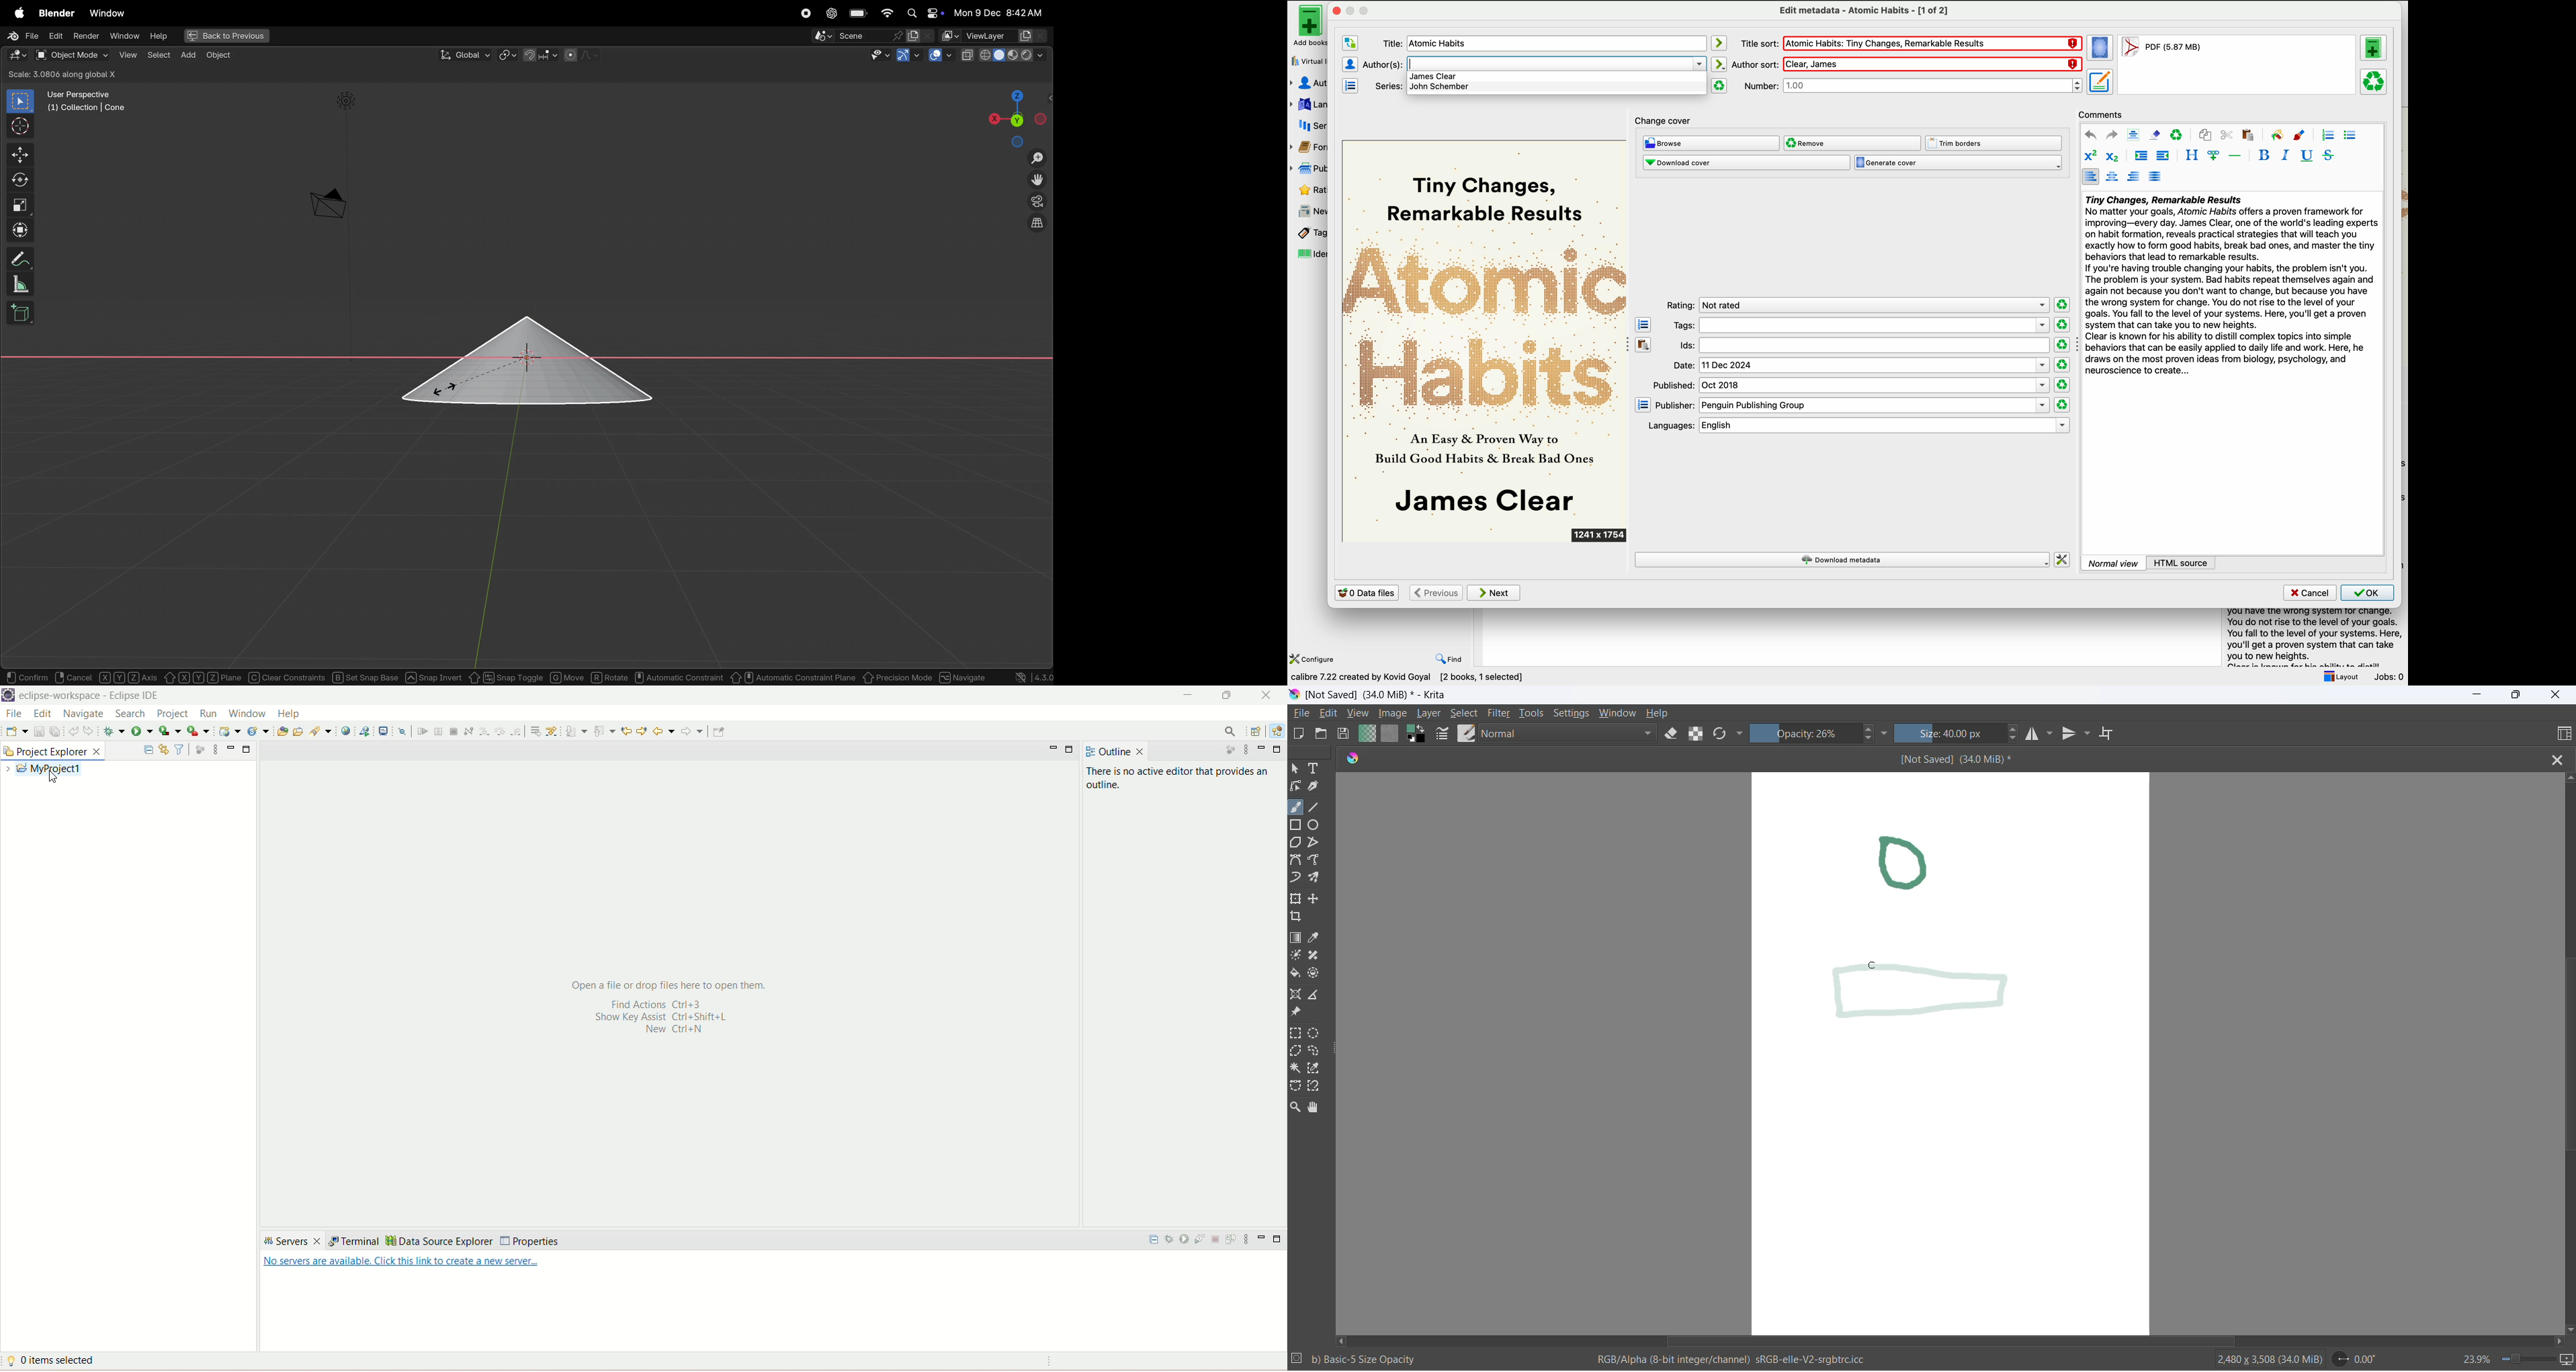 Image resolution: width=2576 pixels, height=1372 pixels. Describe the element at coordinates (1643, 324) in the screenshot. I see `open the tag editor` at that location.